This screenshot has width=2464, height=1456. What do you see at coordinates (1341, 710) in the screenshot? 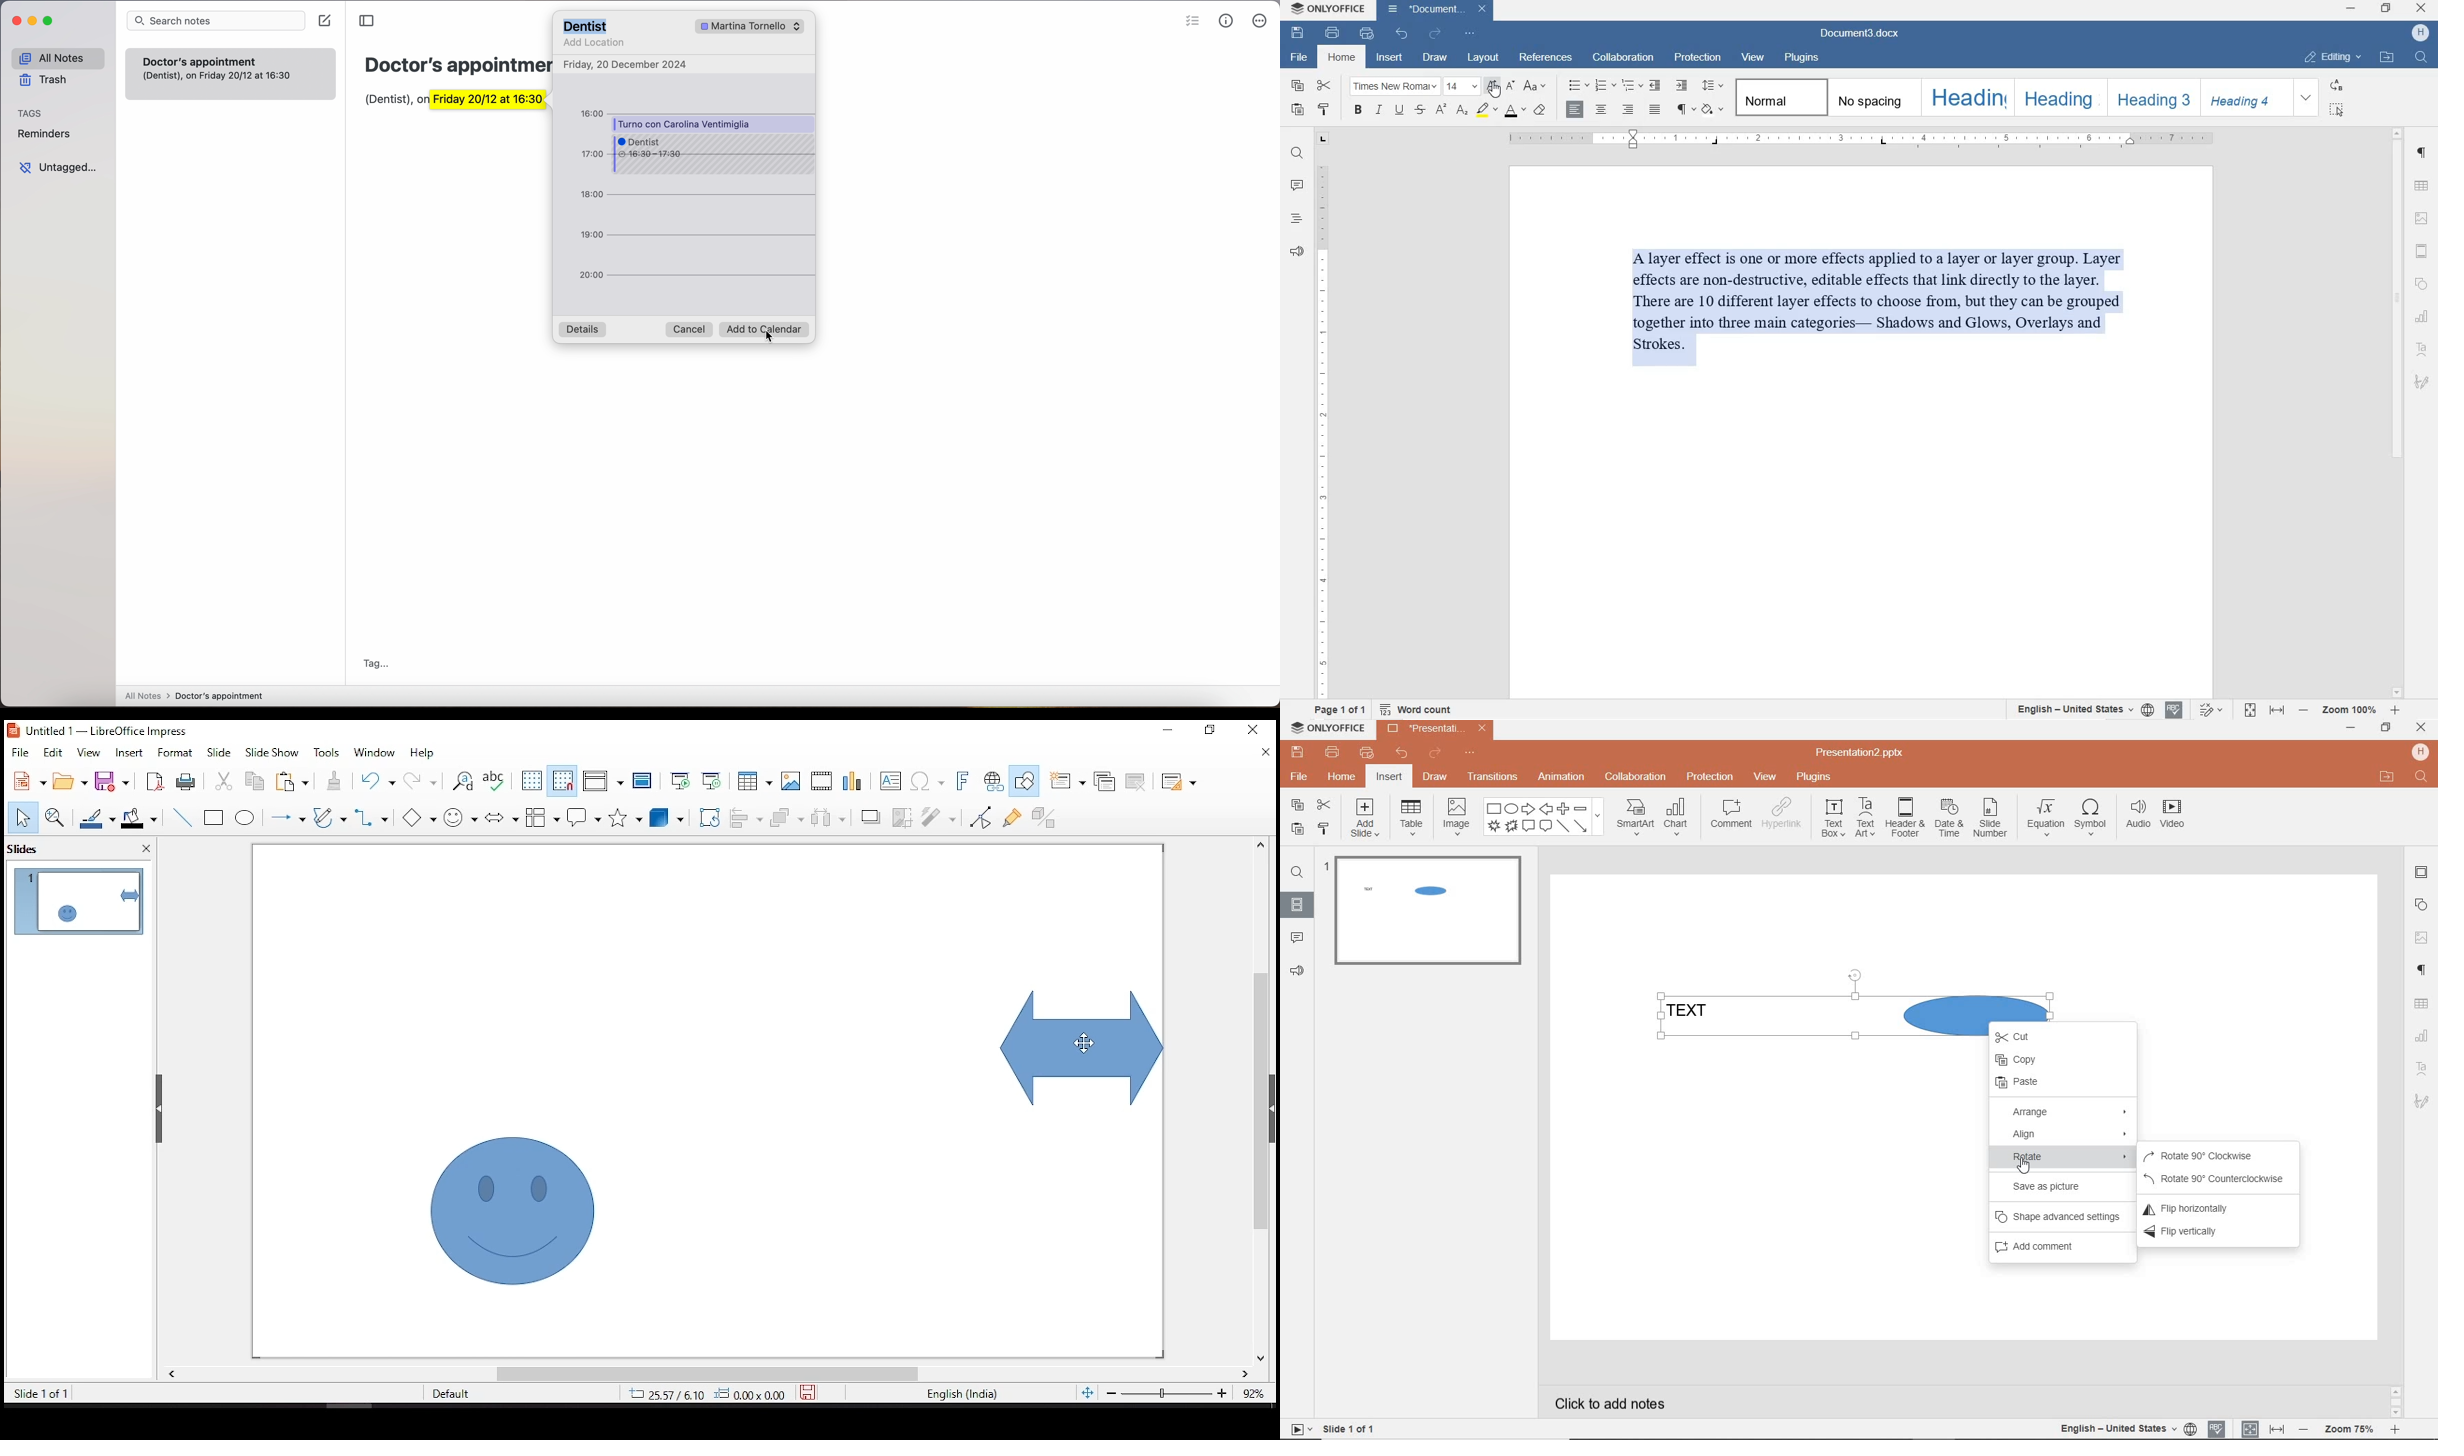
I see `page 1 of 1` at bounding box center [1341, 710].